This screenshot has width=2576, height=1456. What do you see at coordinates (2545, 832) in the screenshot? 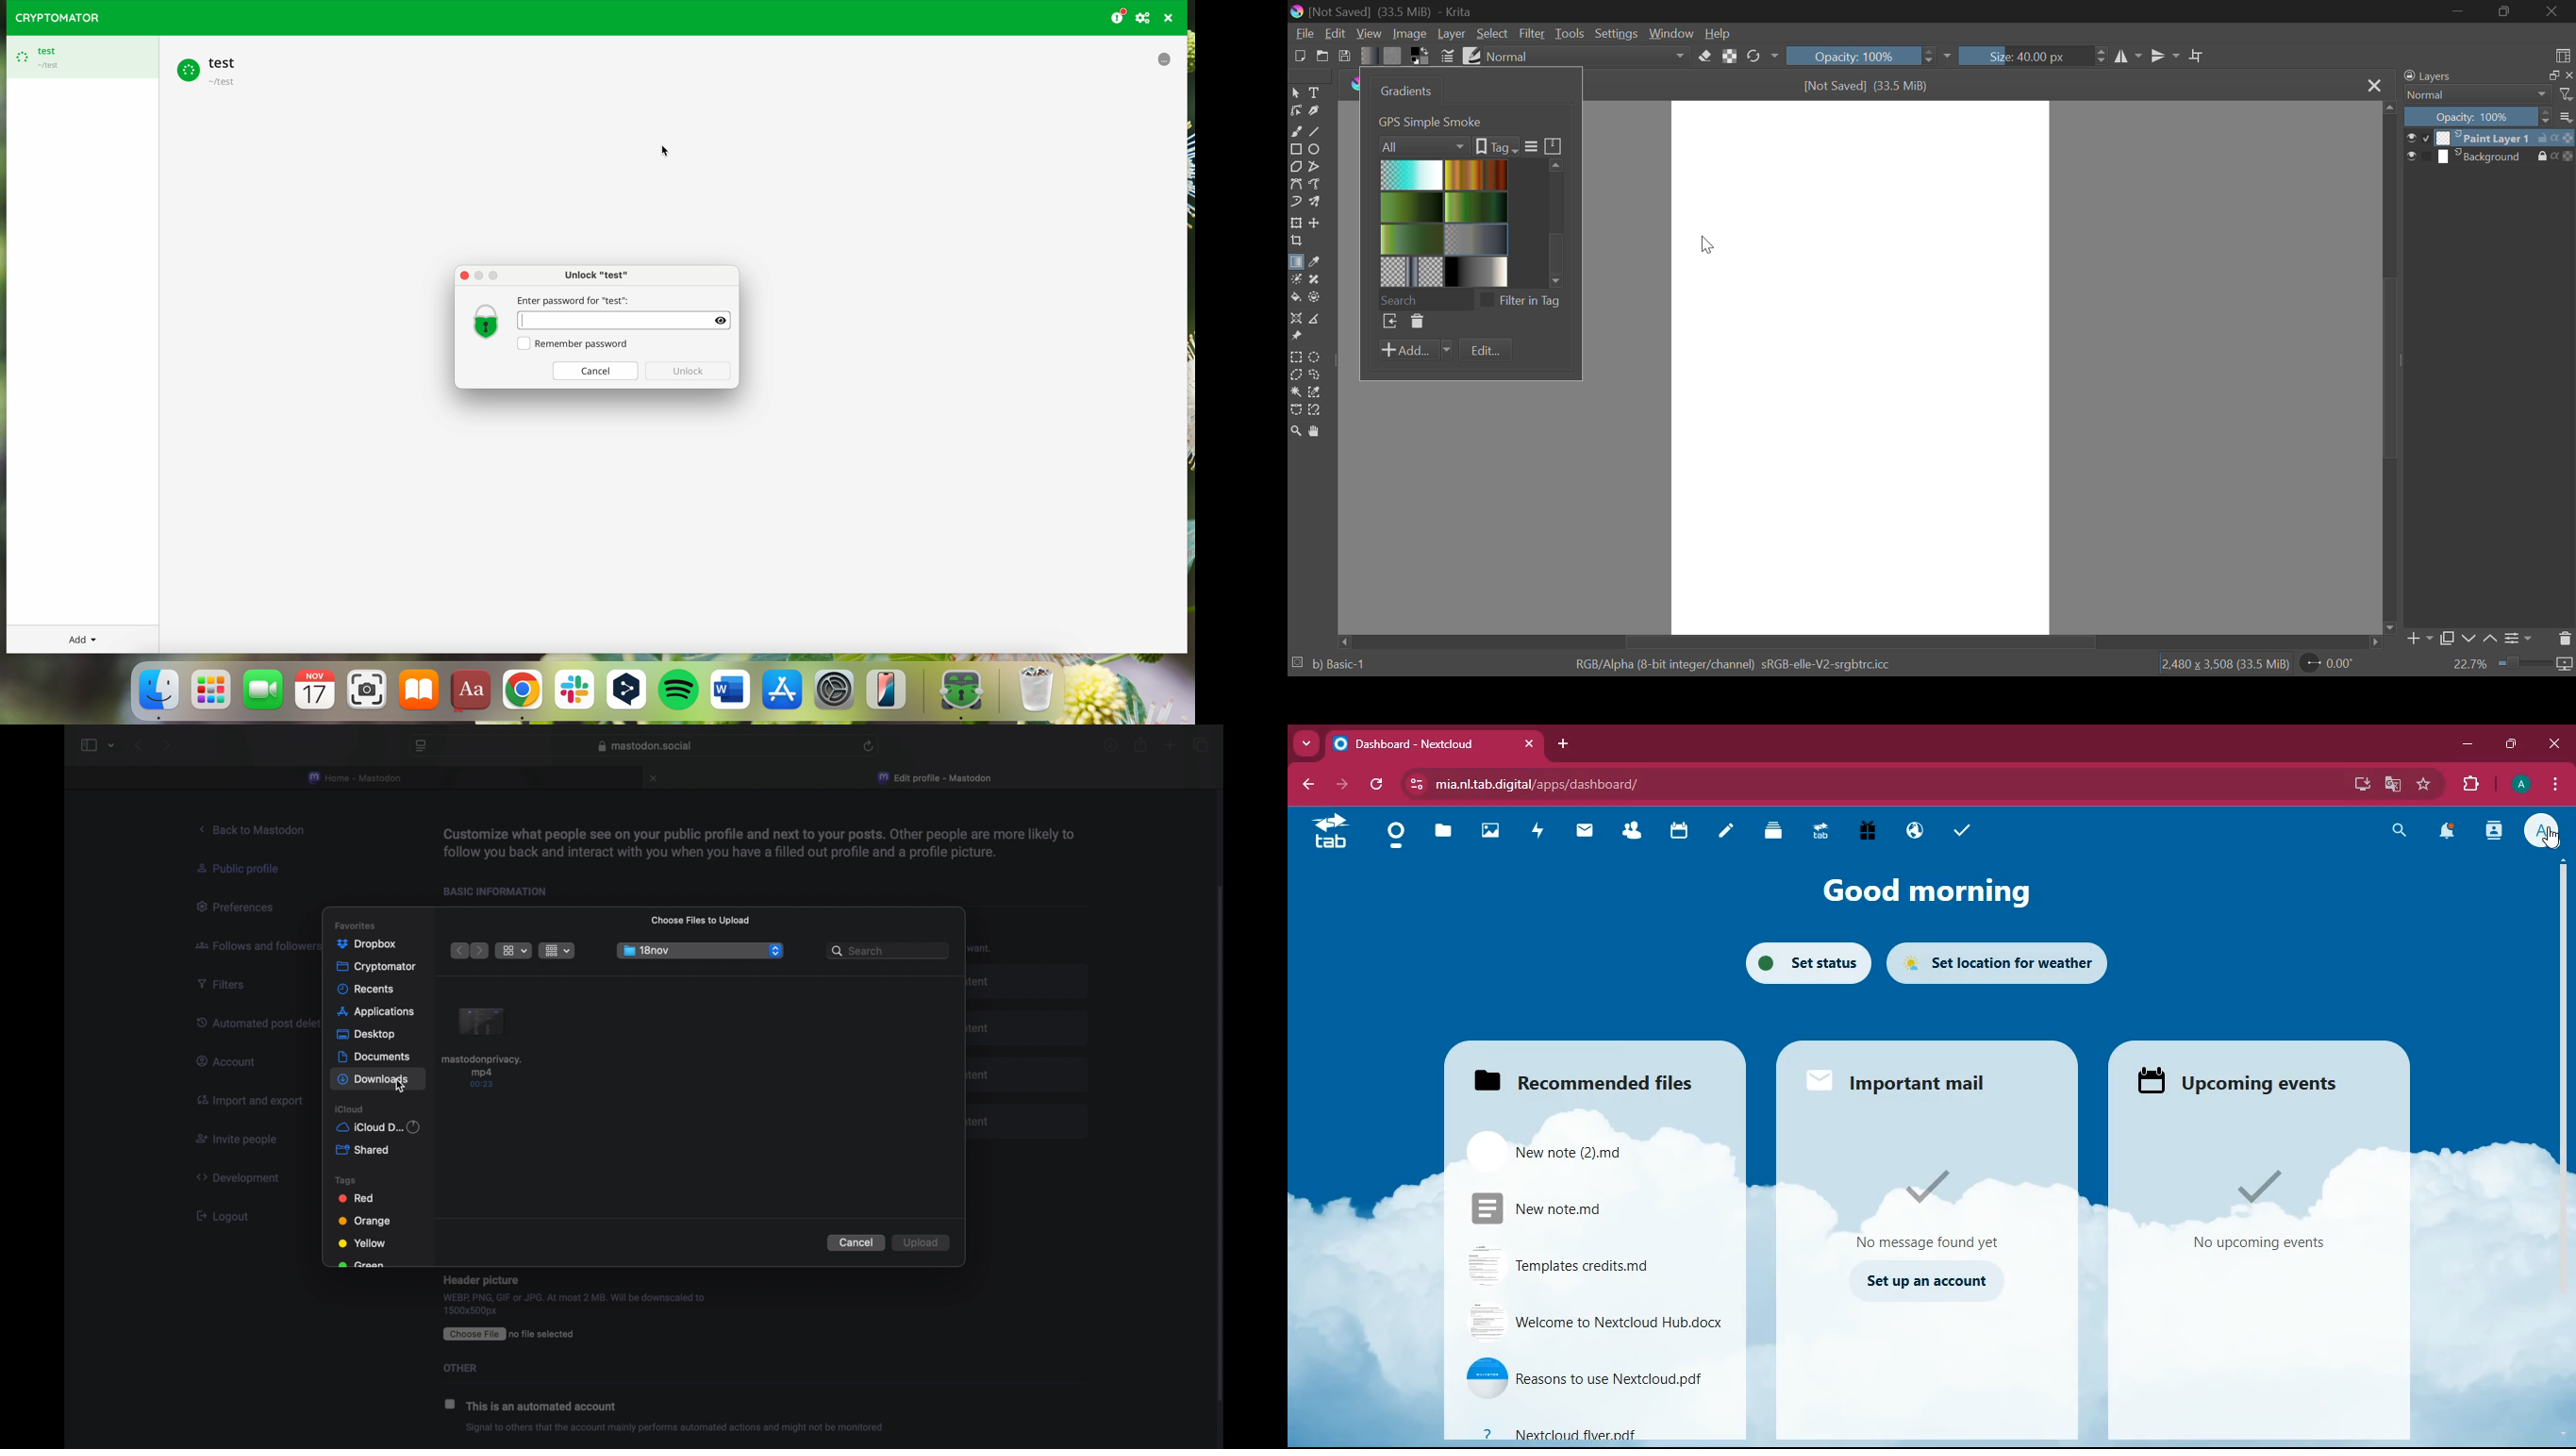
I see `profile` at bounding box center [2545, 832].